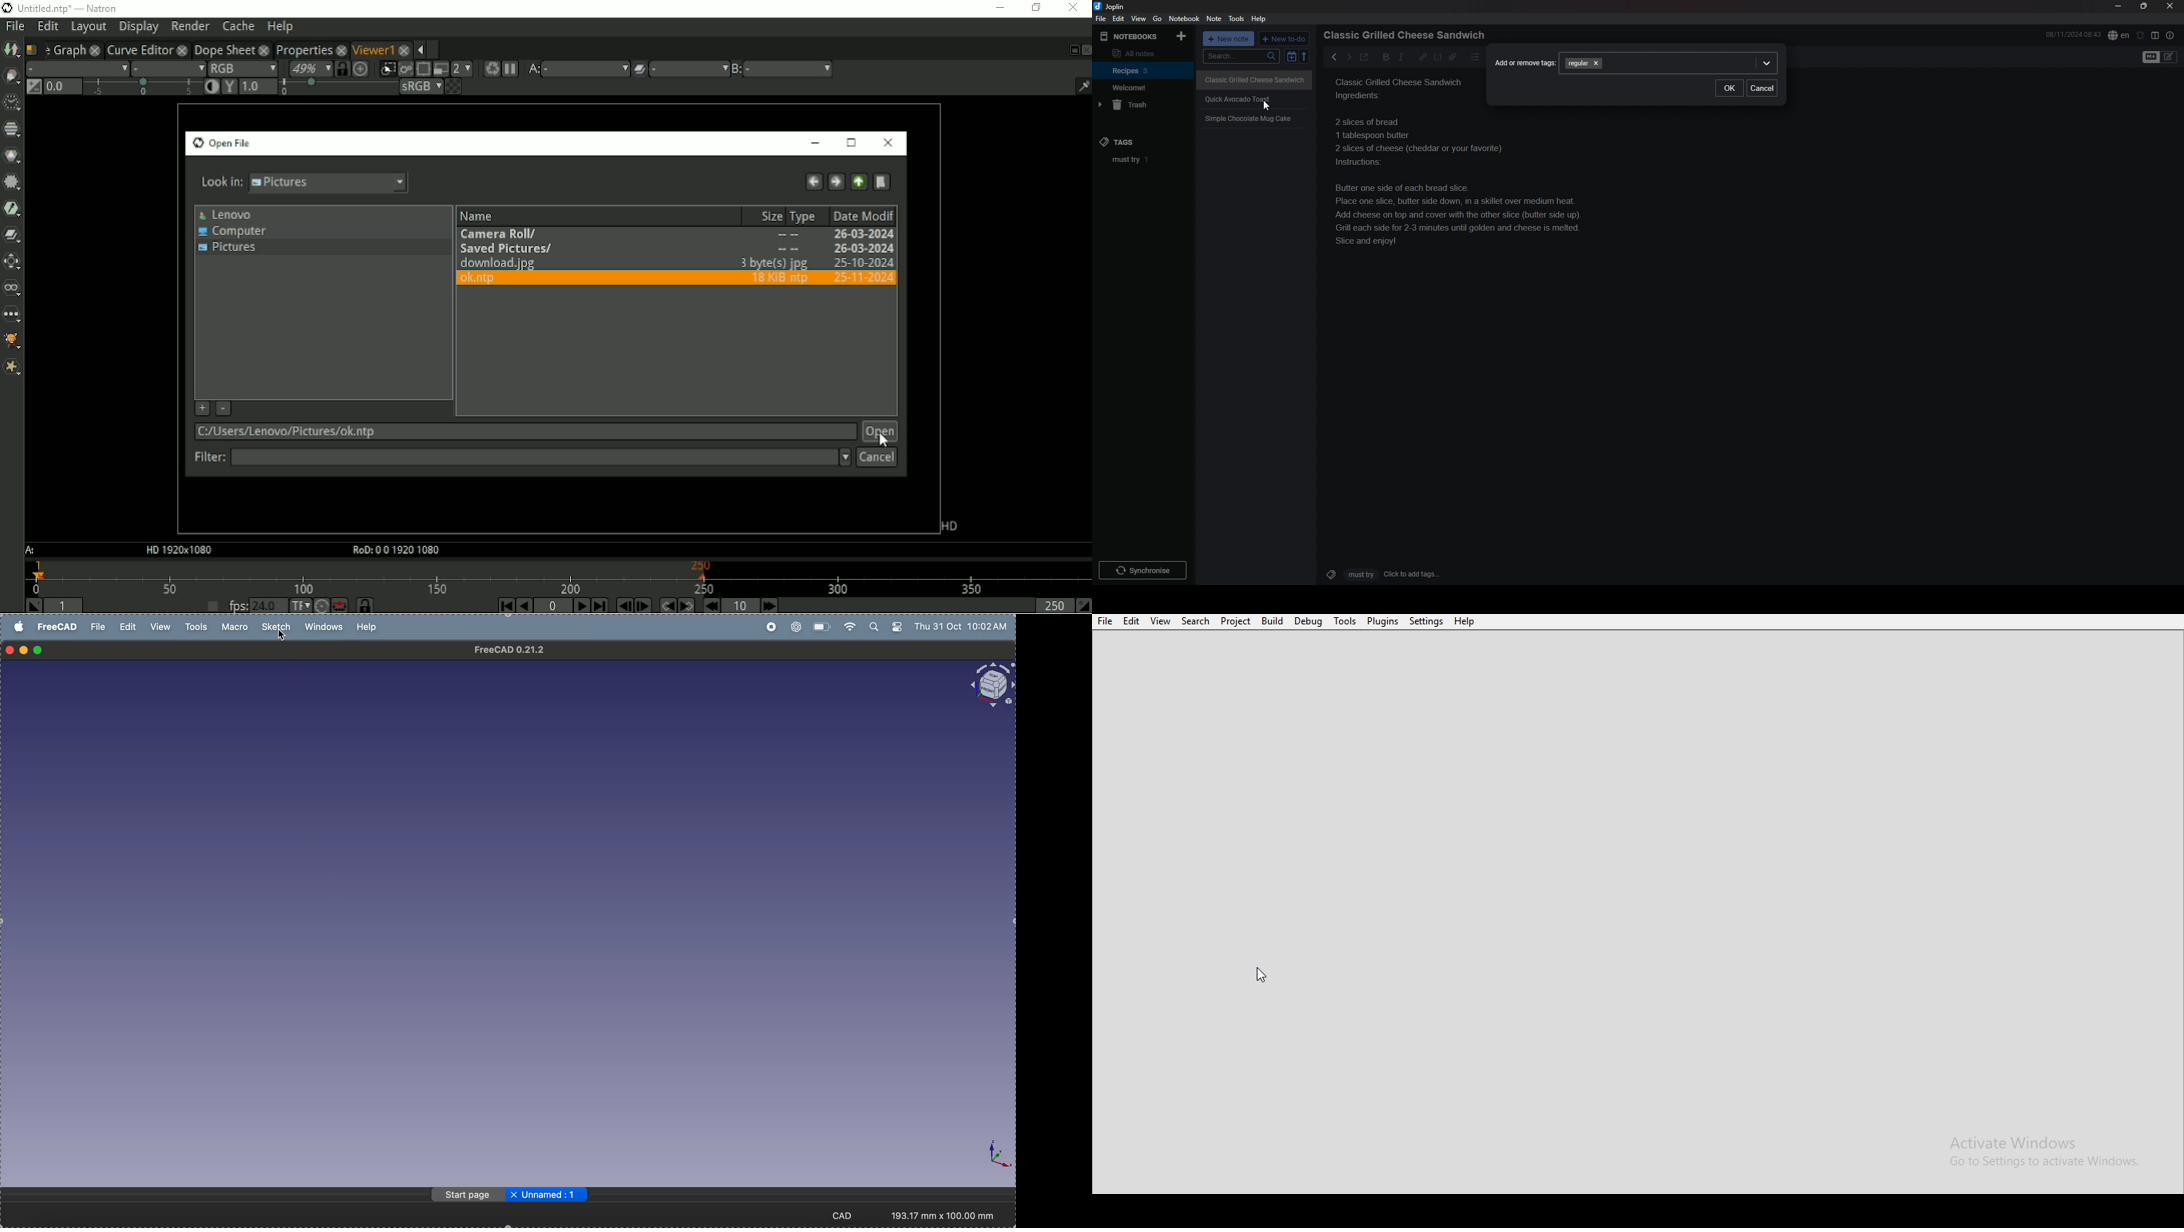 This screenshot has height=1232, width=2184. Describe the element at coordinates (1348, 57) in the screenshot. I see `next` at that location.